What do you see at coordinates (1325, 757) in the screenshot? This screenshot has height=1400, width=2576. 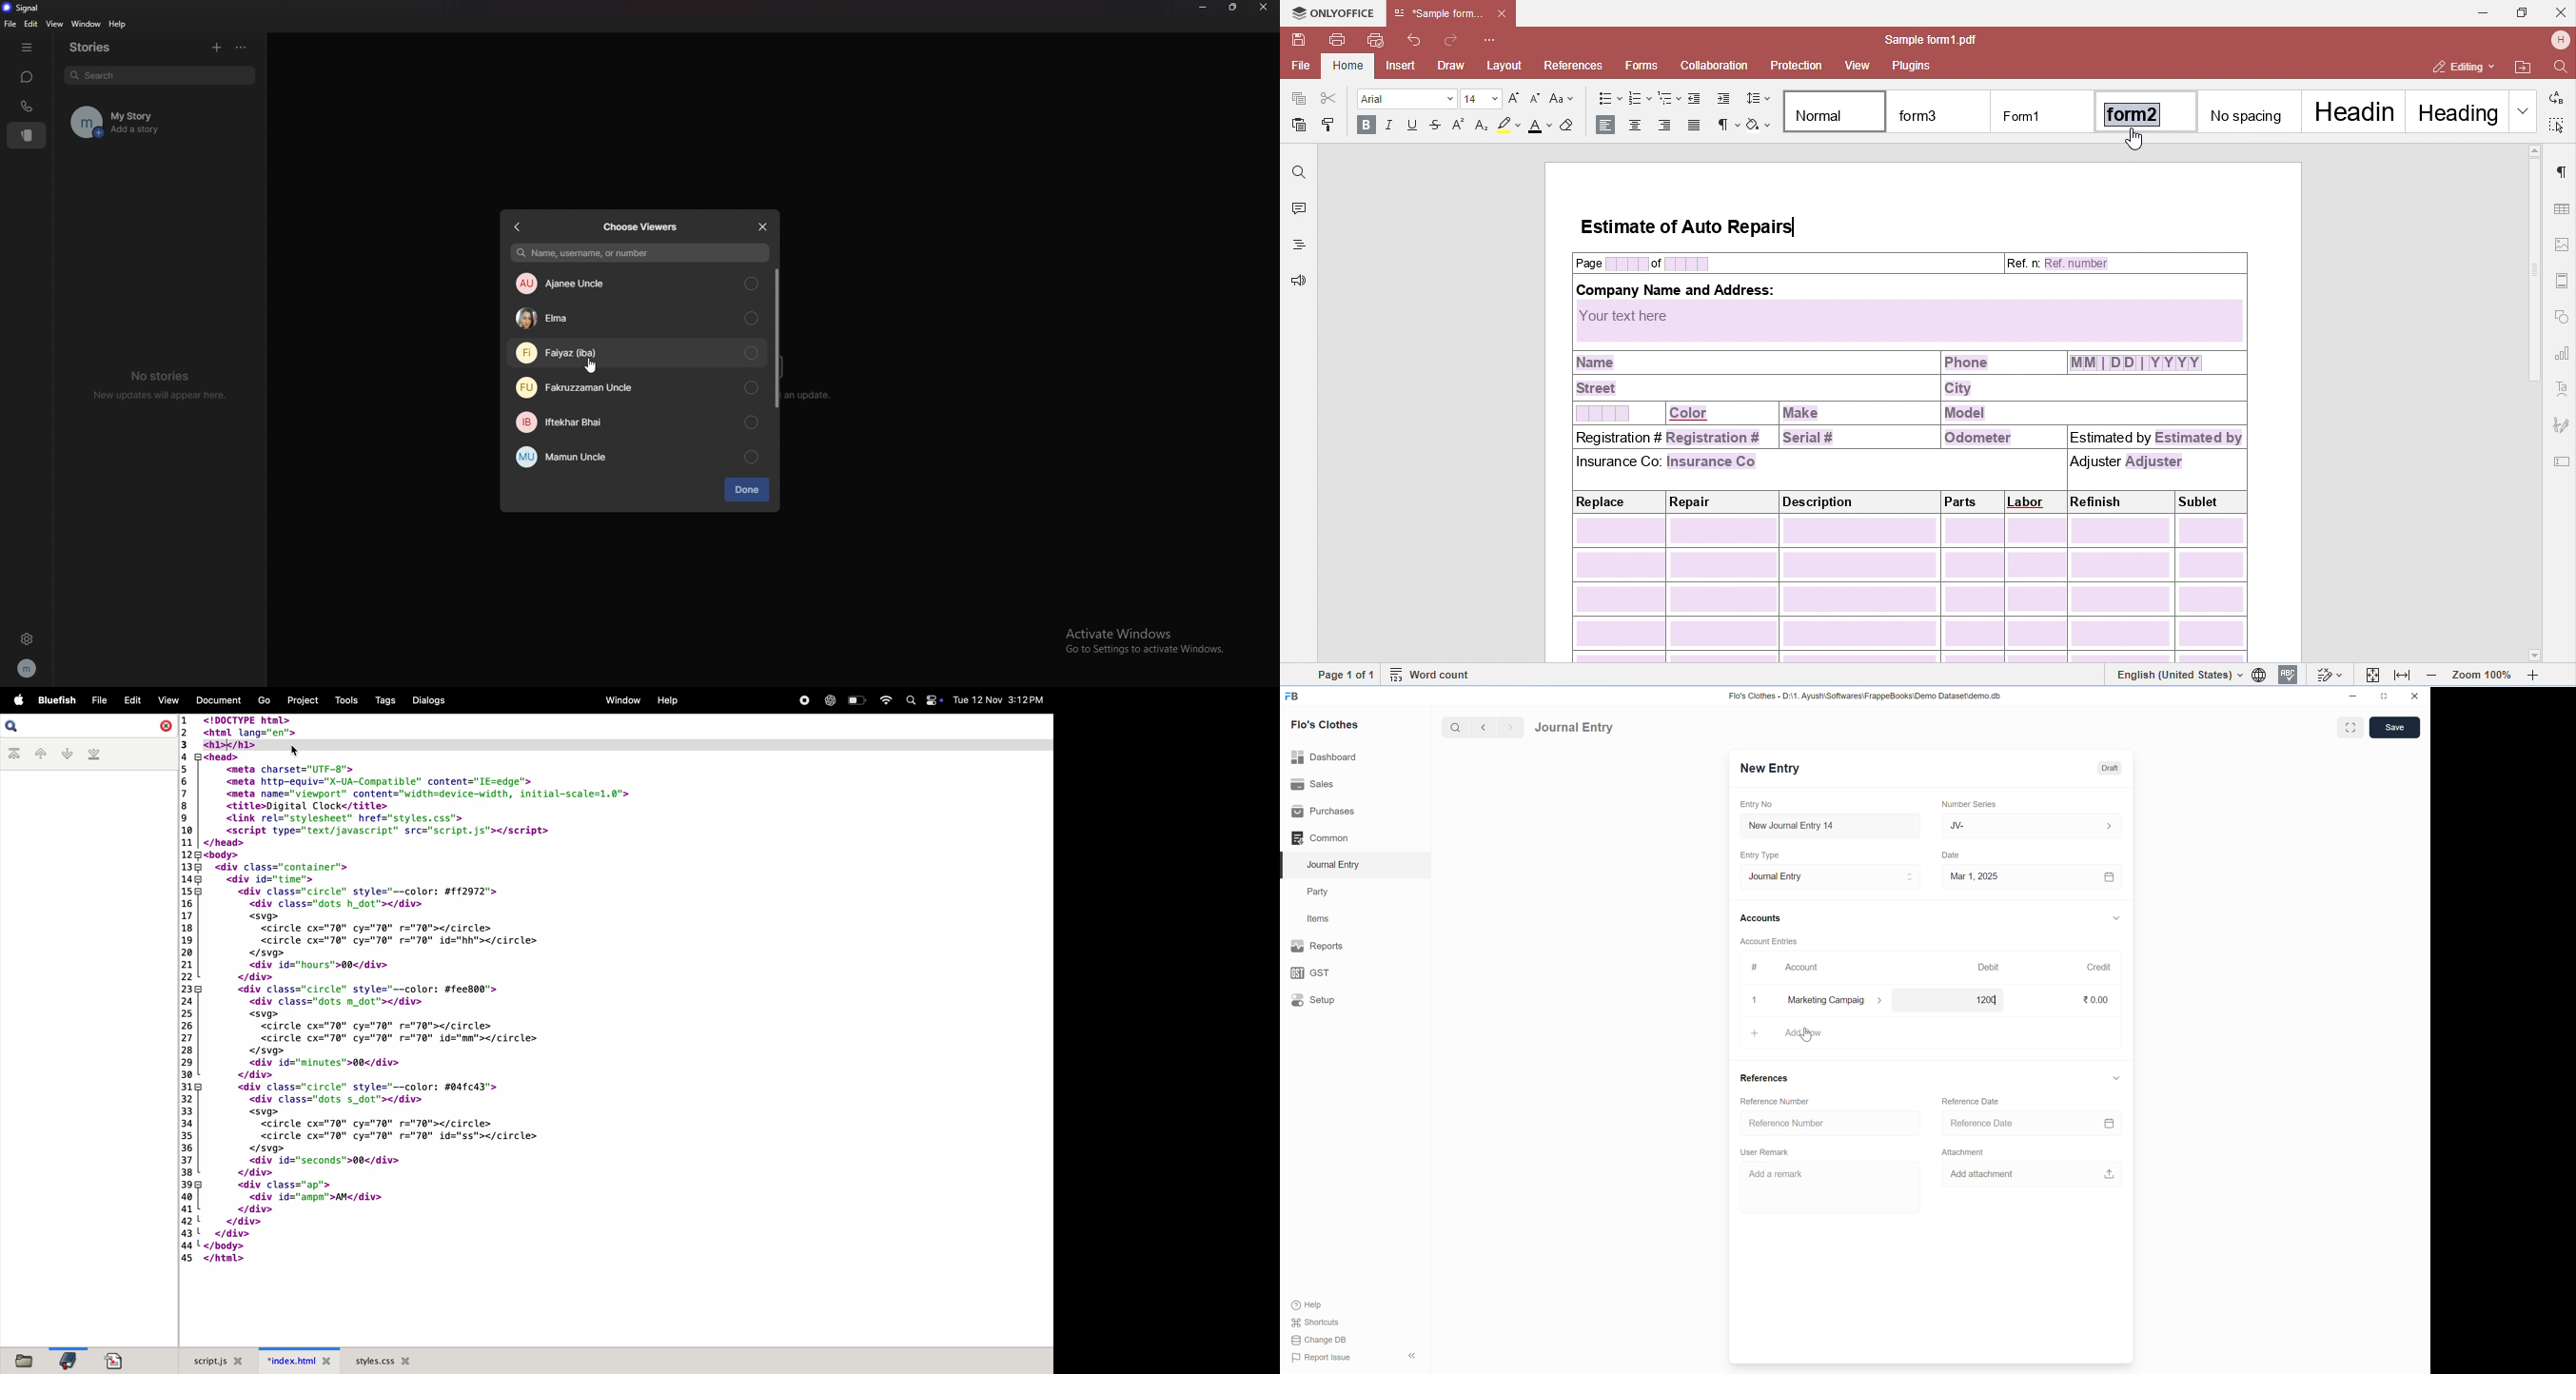 I see `Dashboard` at bounding box center [1325, 757].